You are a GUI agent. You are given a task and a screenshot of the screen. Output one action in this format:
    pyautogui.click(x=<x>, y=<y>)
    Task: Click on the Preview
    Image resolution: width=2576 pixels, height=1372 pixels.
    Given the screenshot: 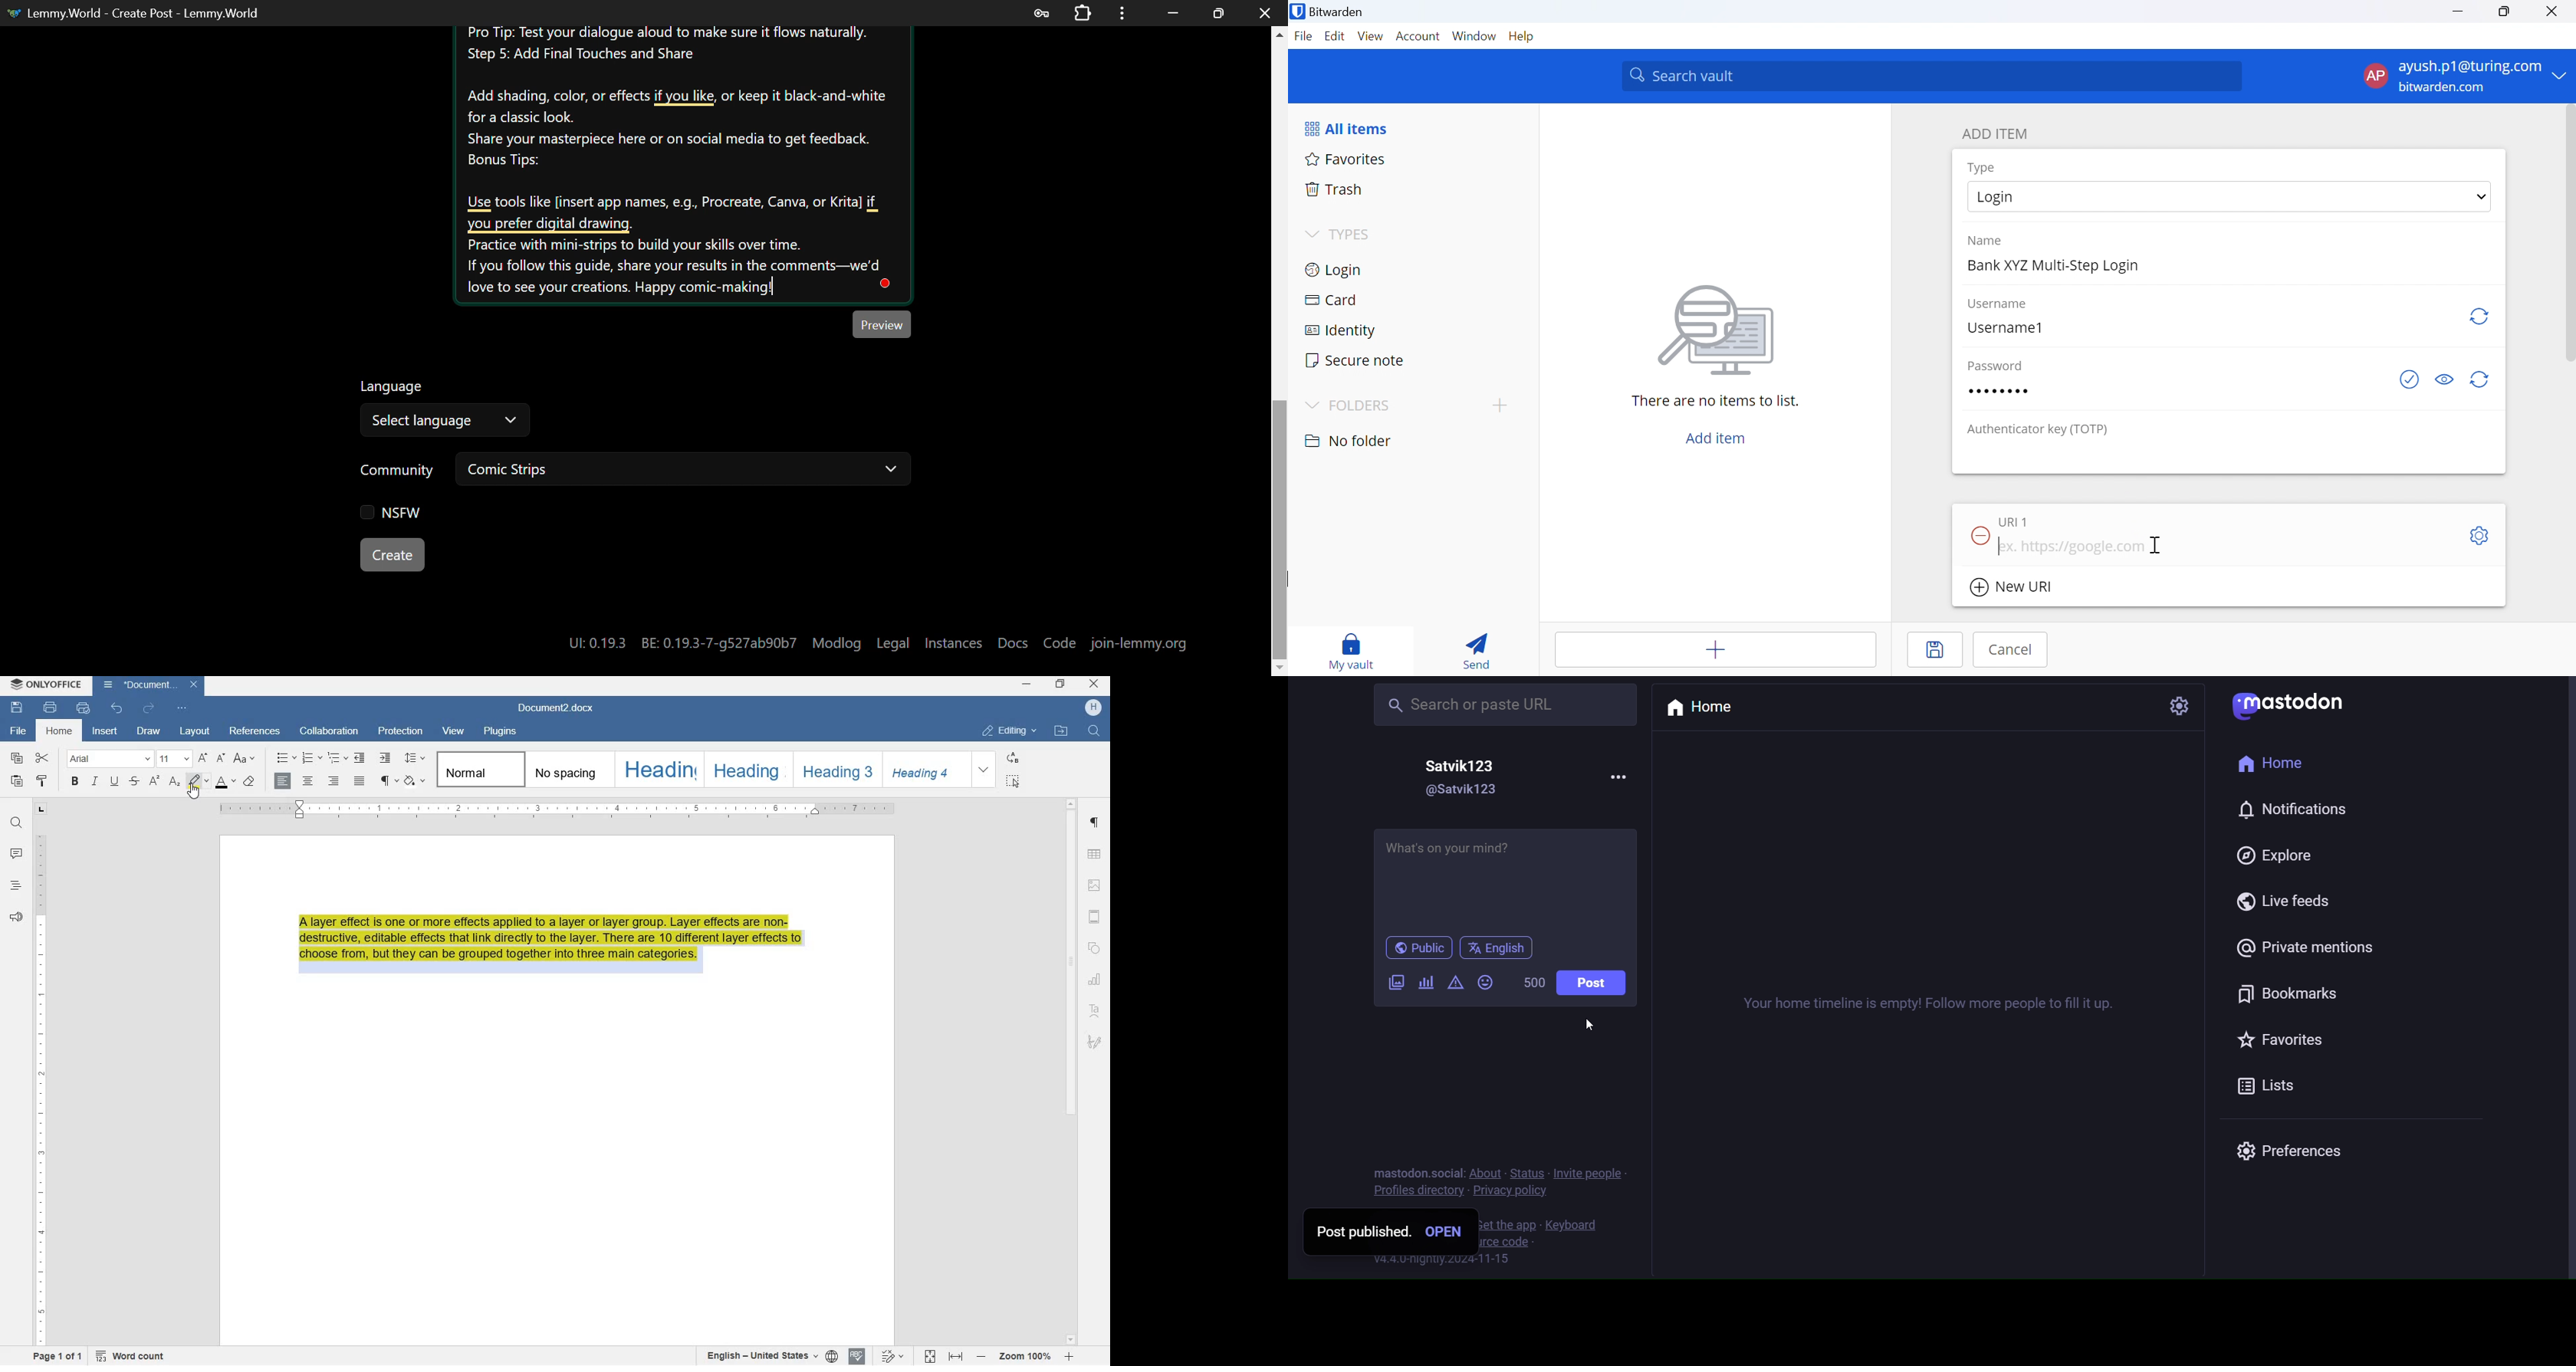 What is the action you would take?
    pyautogui.click(x=882, y=324)
    